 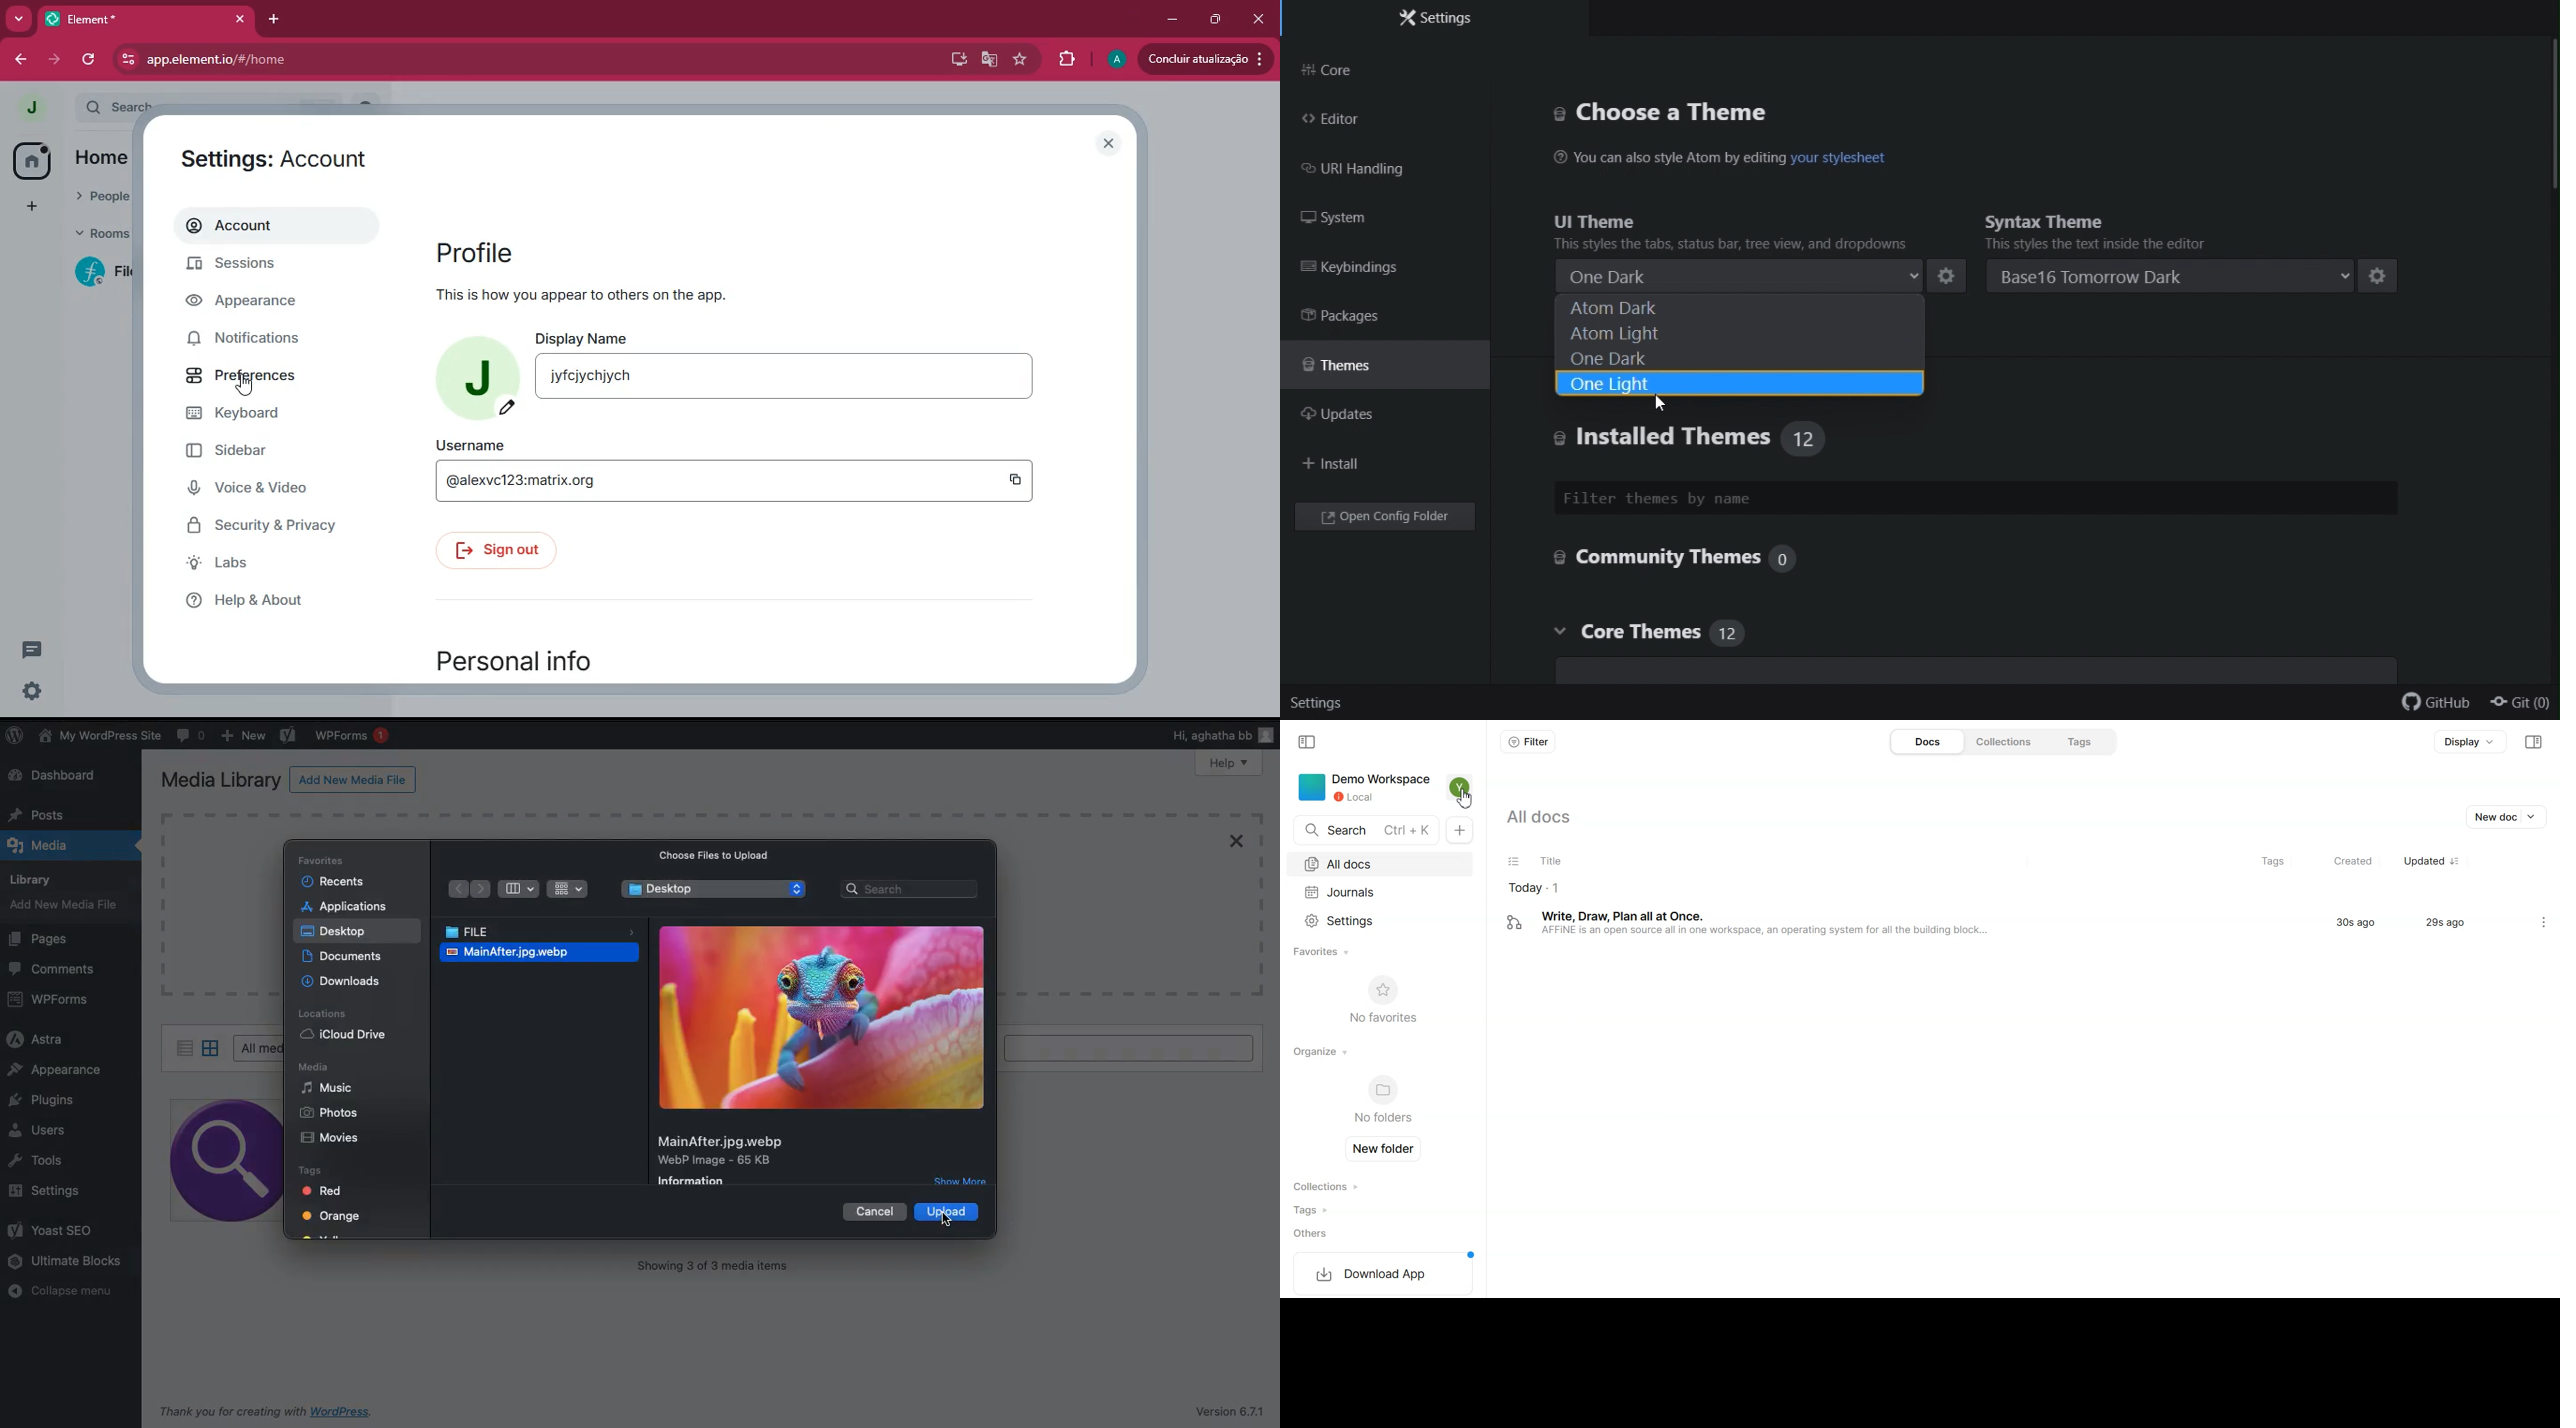 I want to click on setting, so click(x=1949, y=276).